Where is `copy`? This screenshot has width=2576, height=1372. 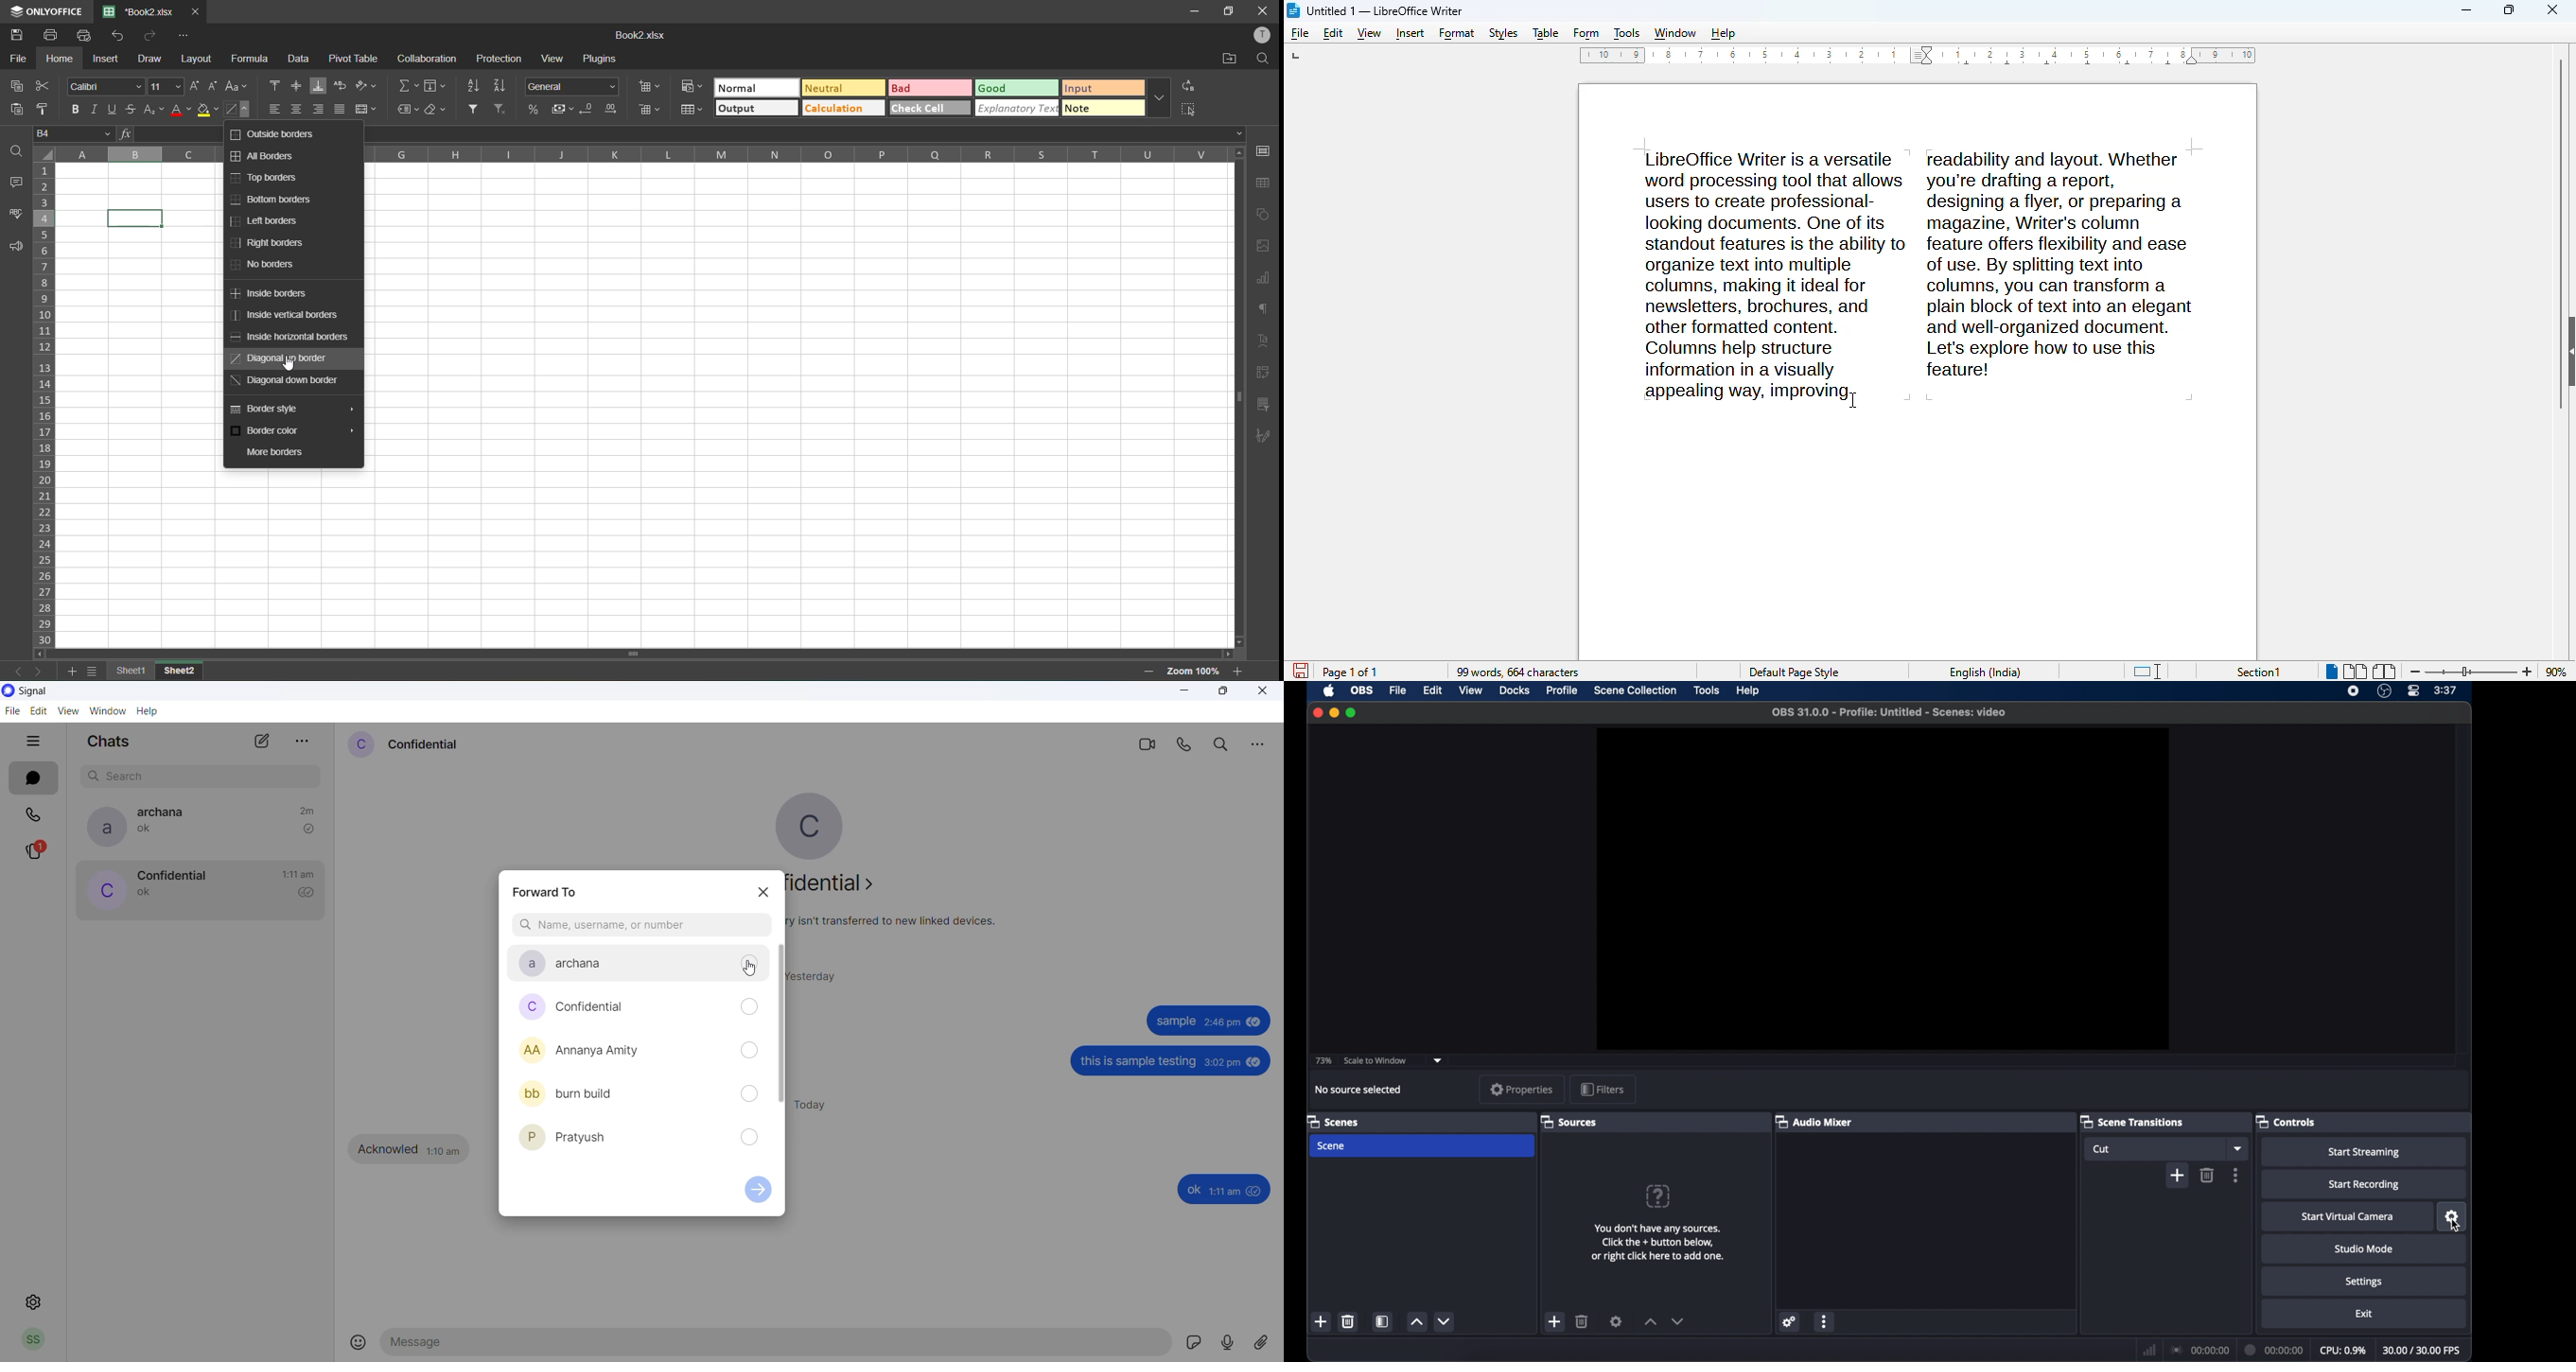 copy is located at coordinates (19, 85).